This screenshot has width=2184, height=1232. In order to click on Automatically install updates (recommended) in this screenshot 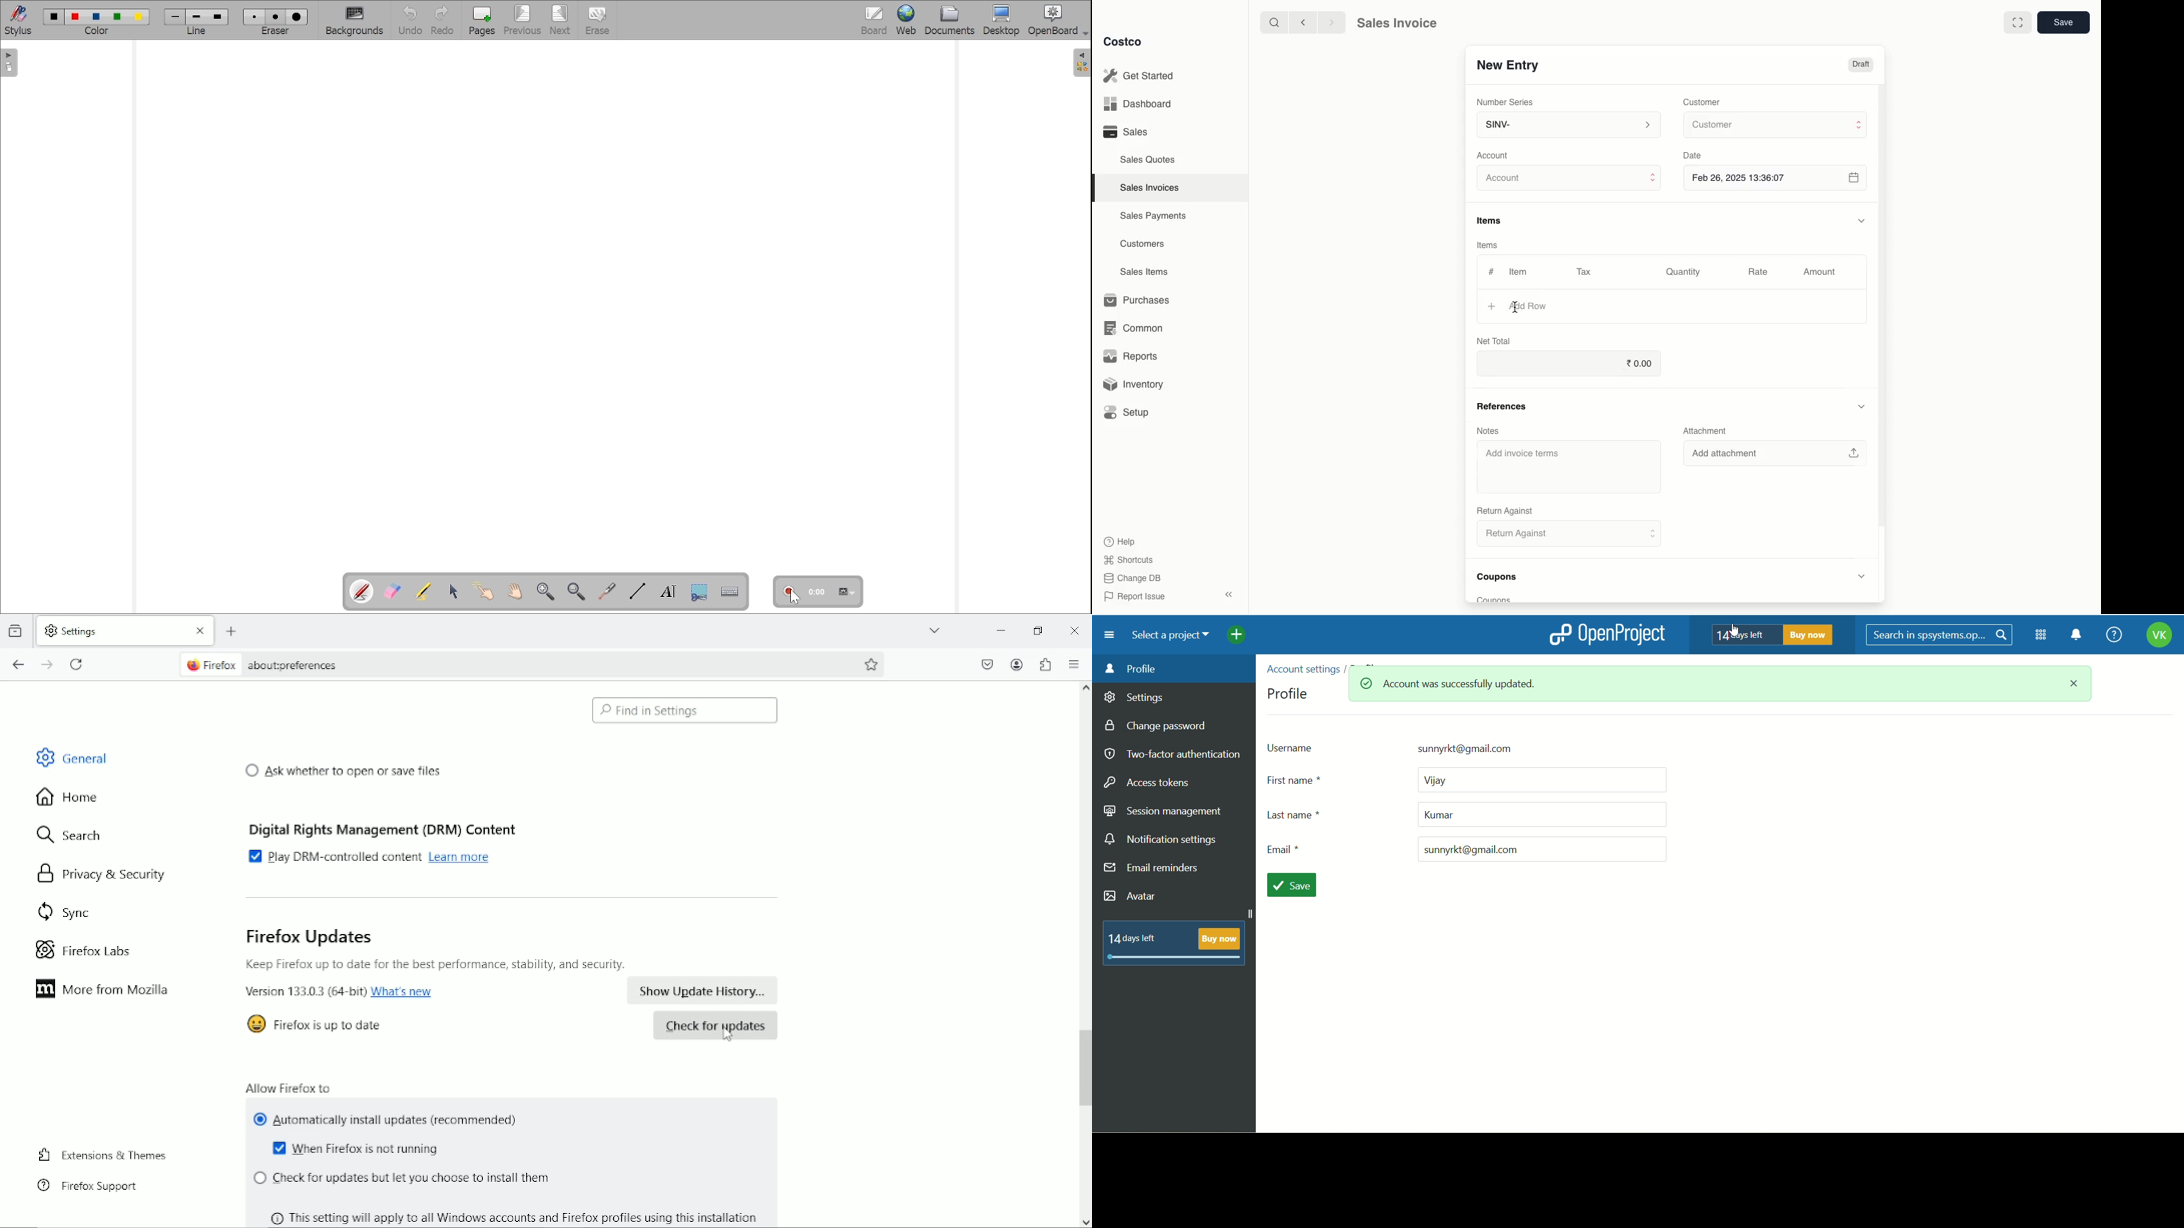, I will do `click(388, 1121)`.